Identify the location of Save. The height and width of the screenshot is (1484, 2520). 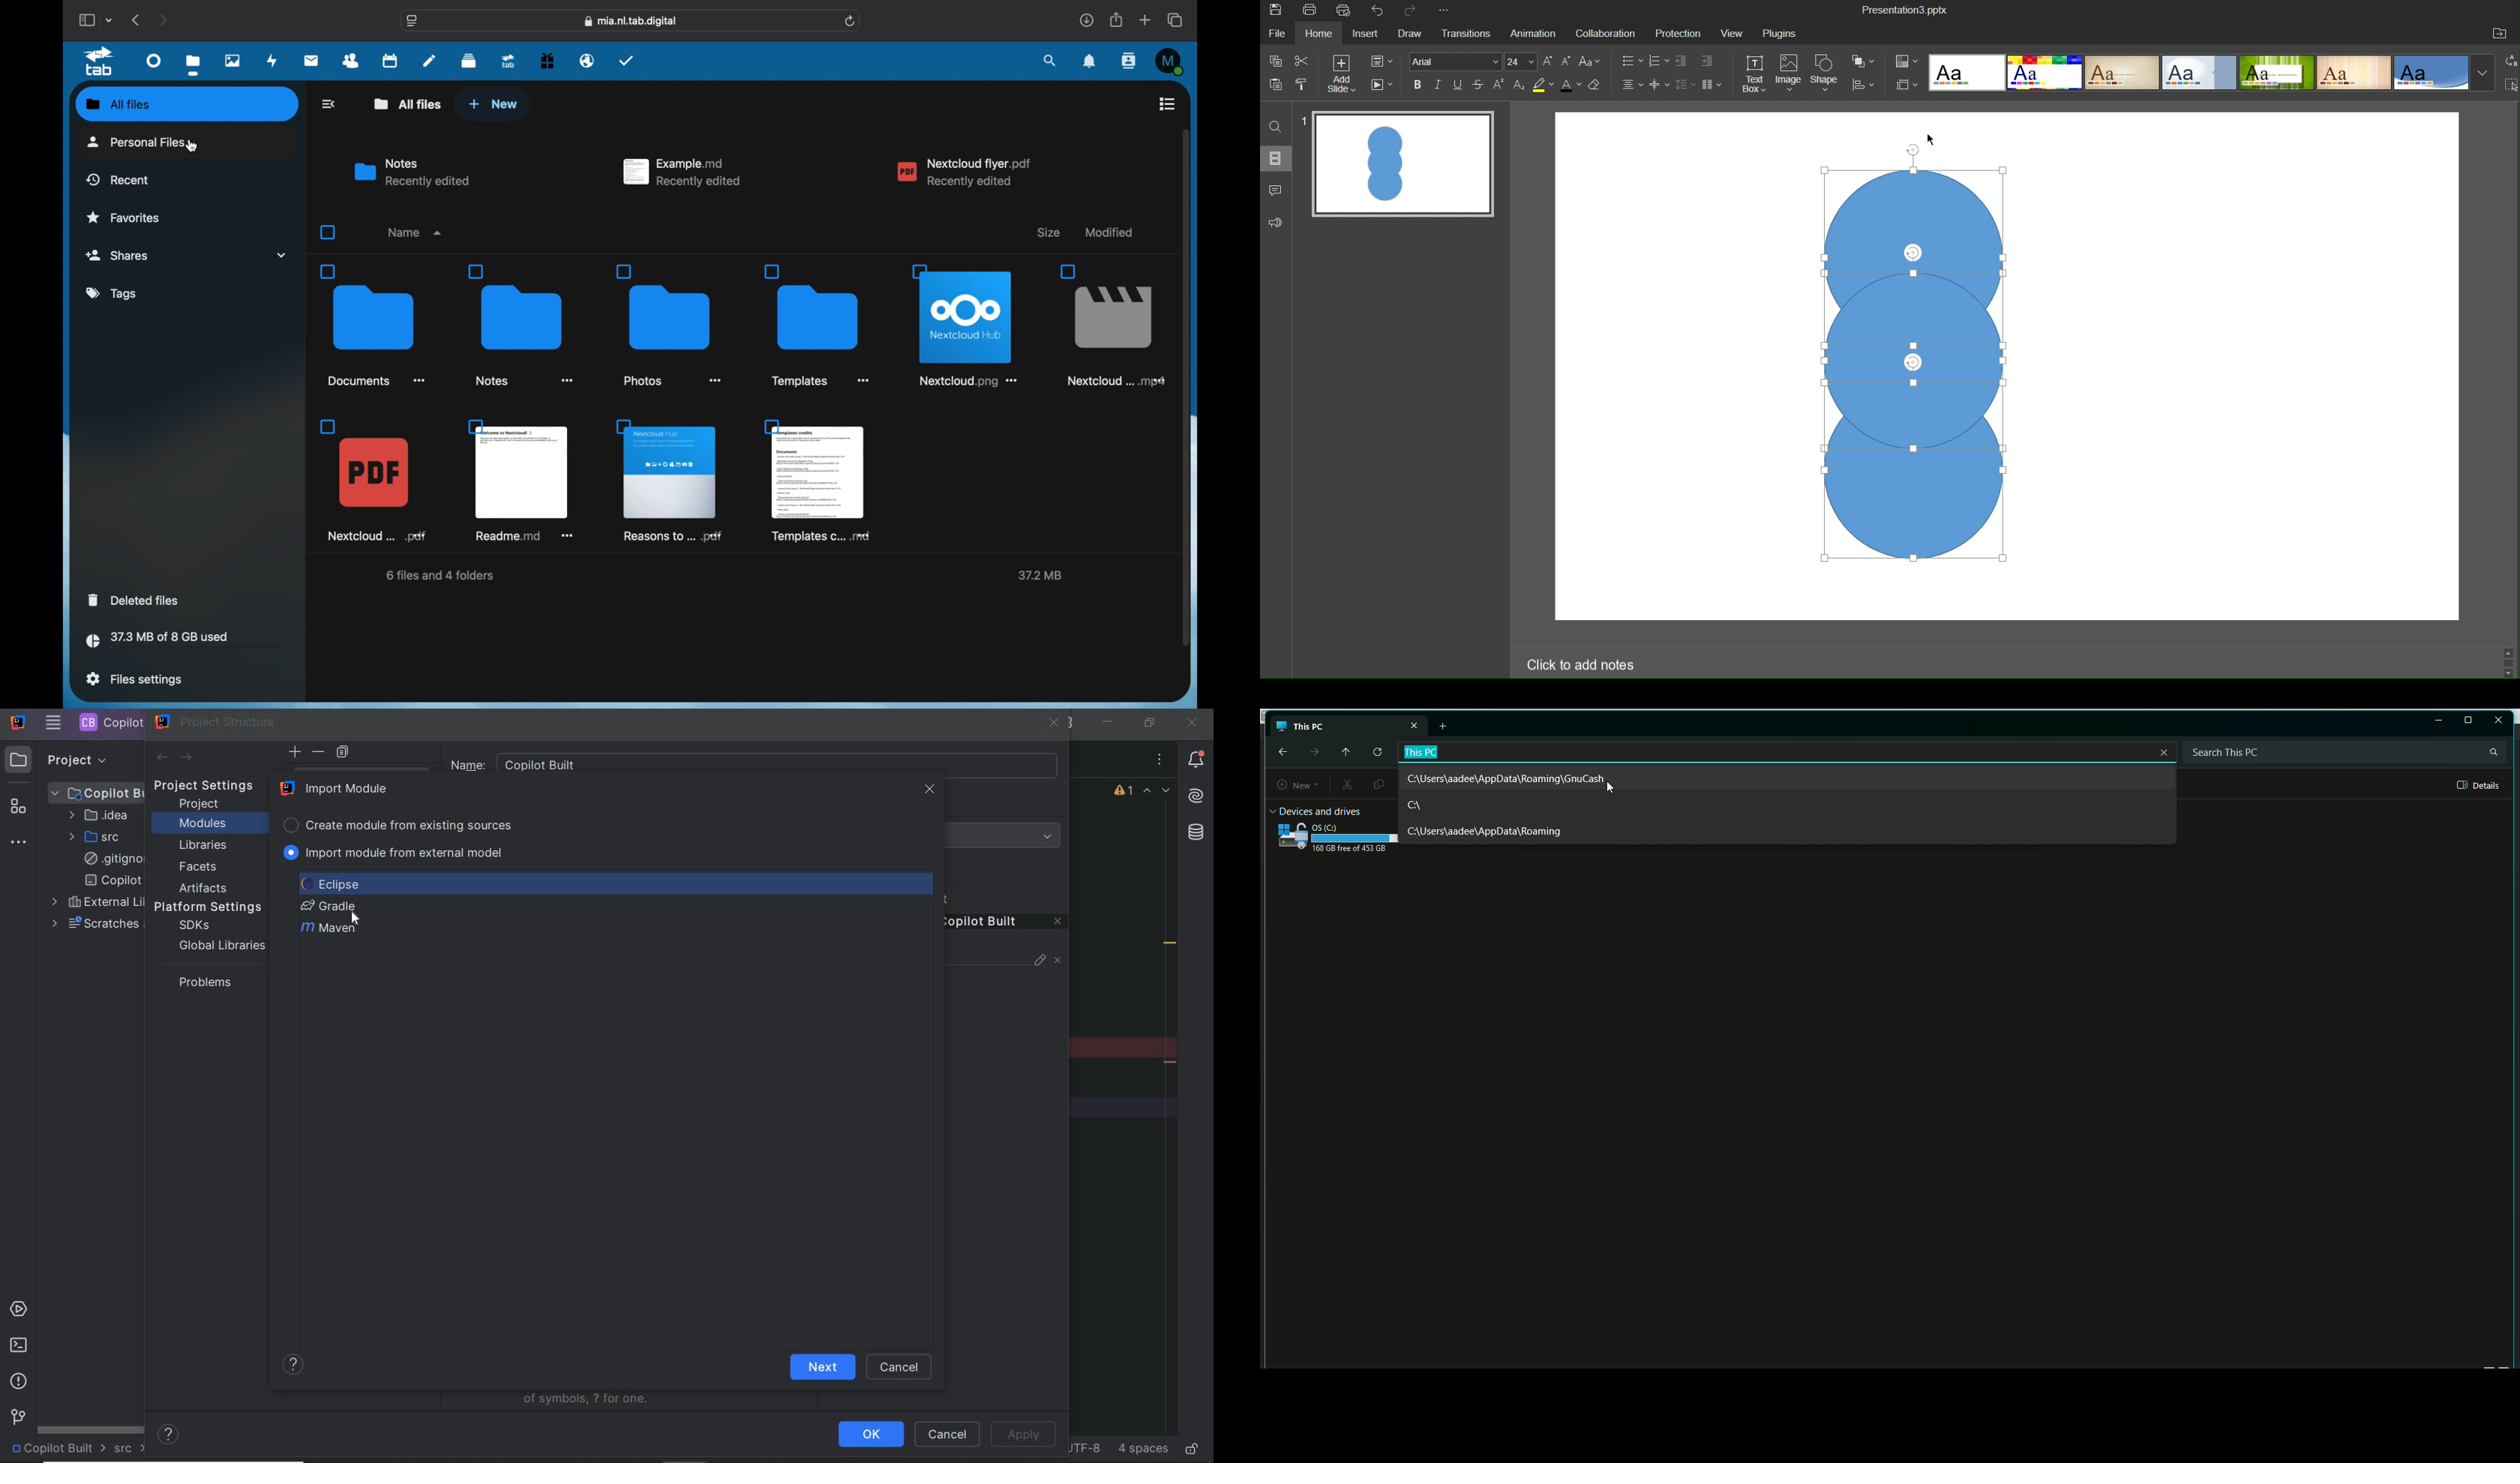
(1279, 13).